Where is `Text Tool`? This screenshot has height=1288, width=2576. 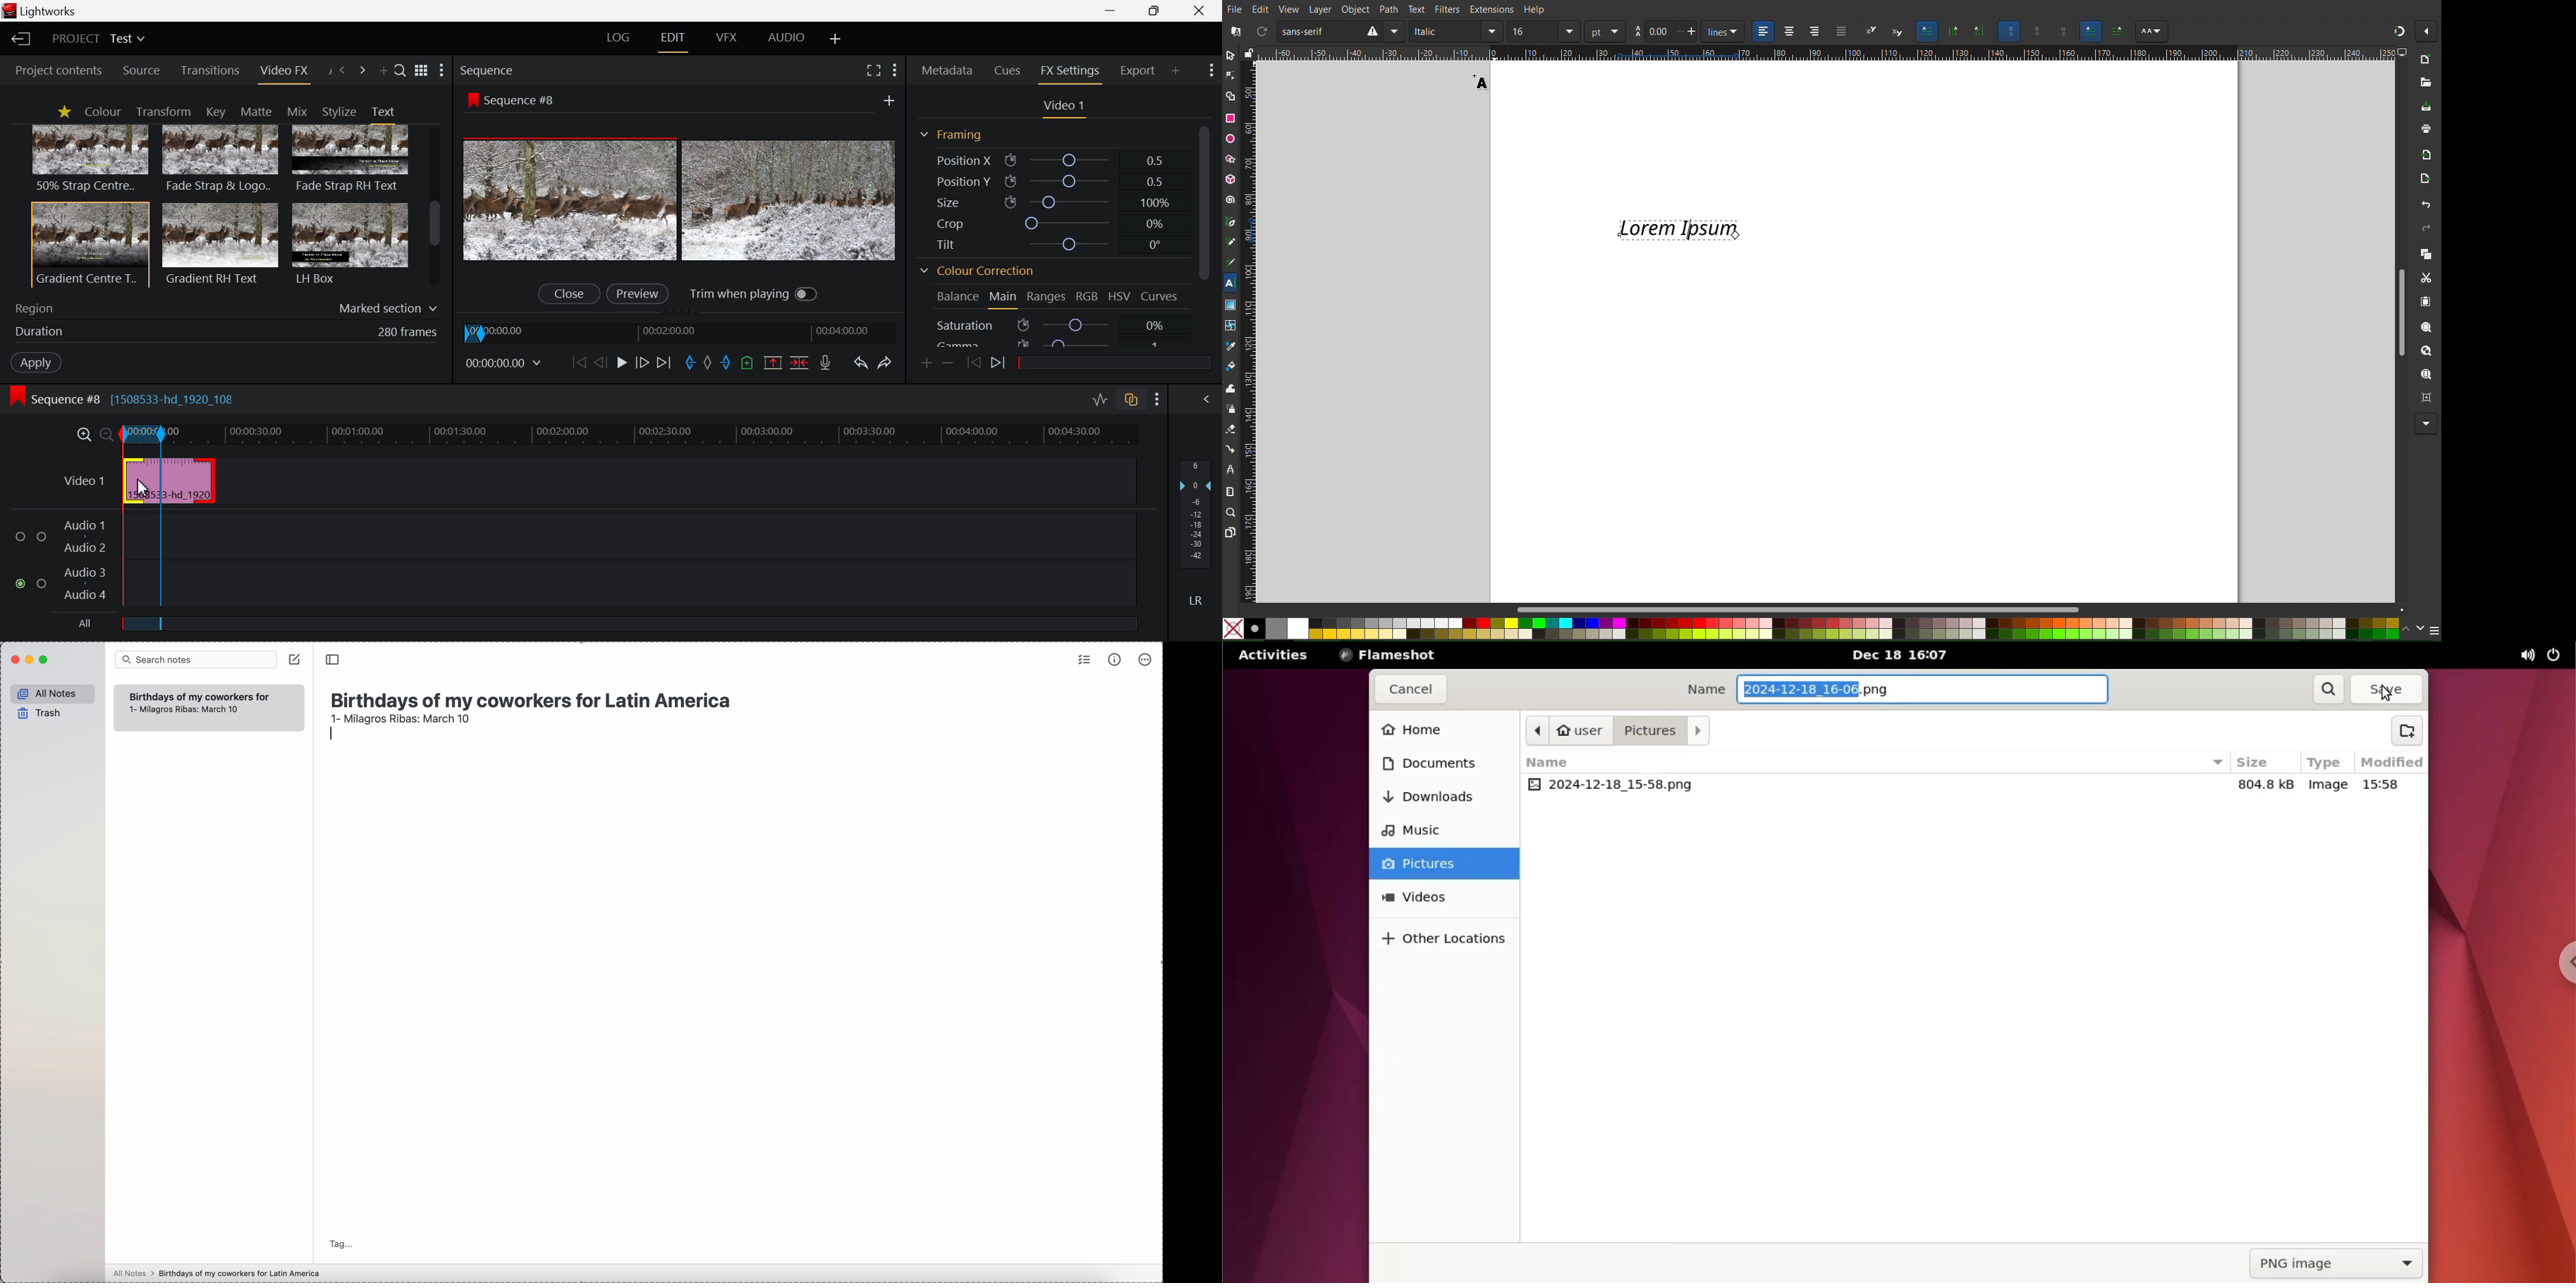 Text Tool is located at coordinates (1231, 282).